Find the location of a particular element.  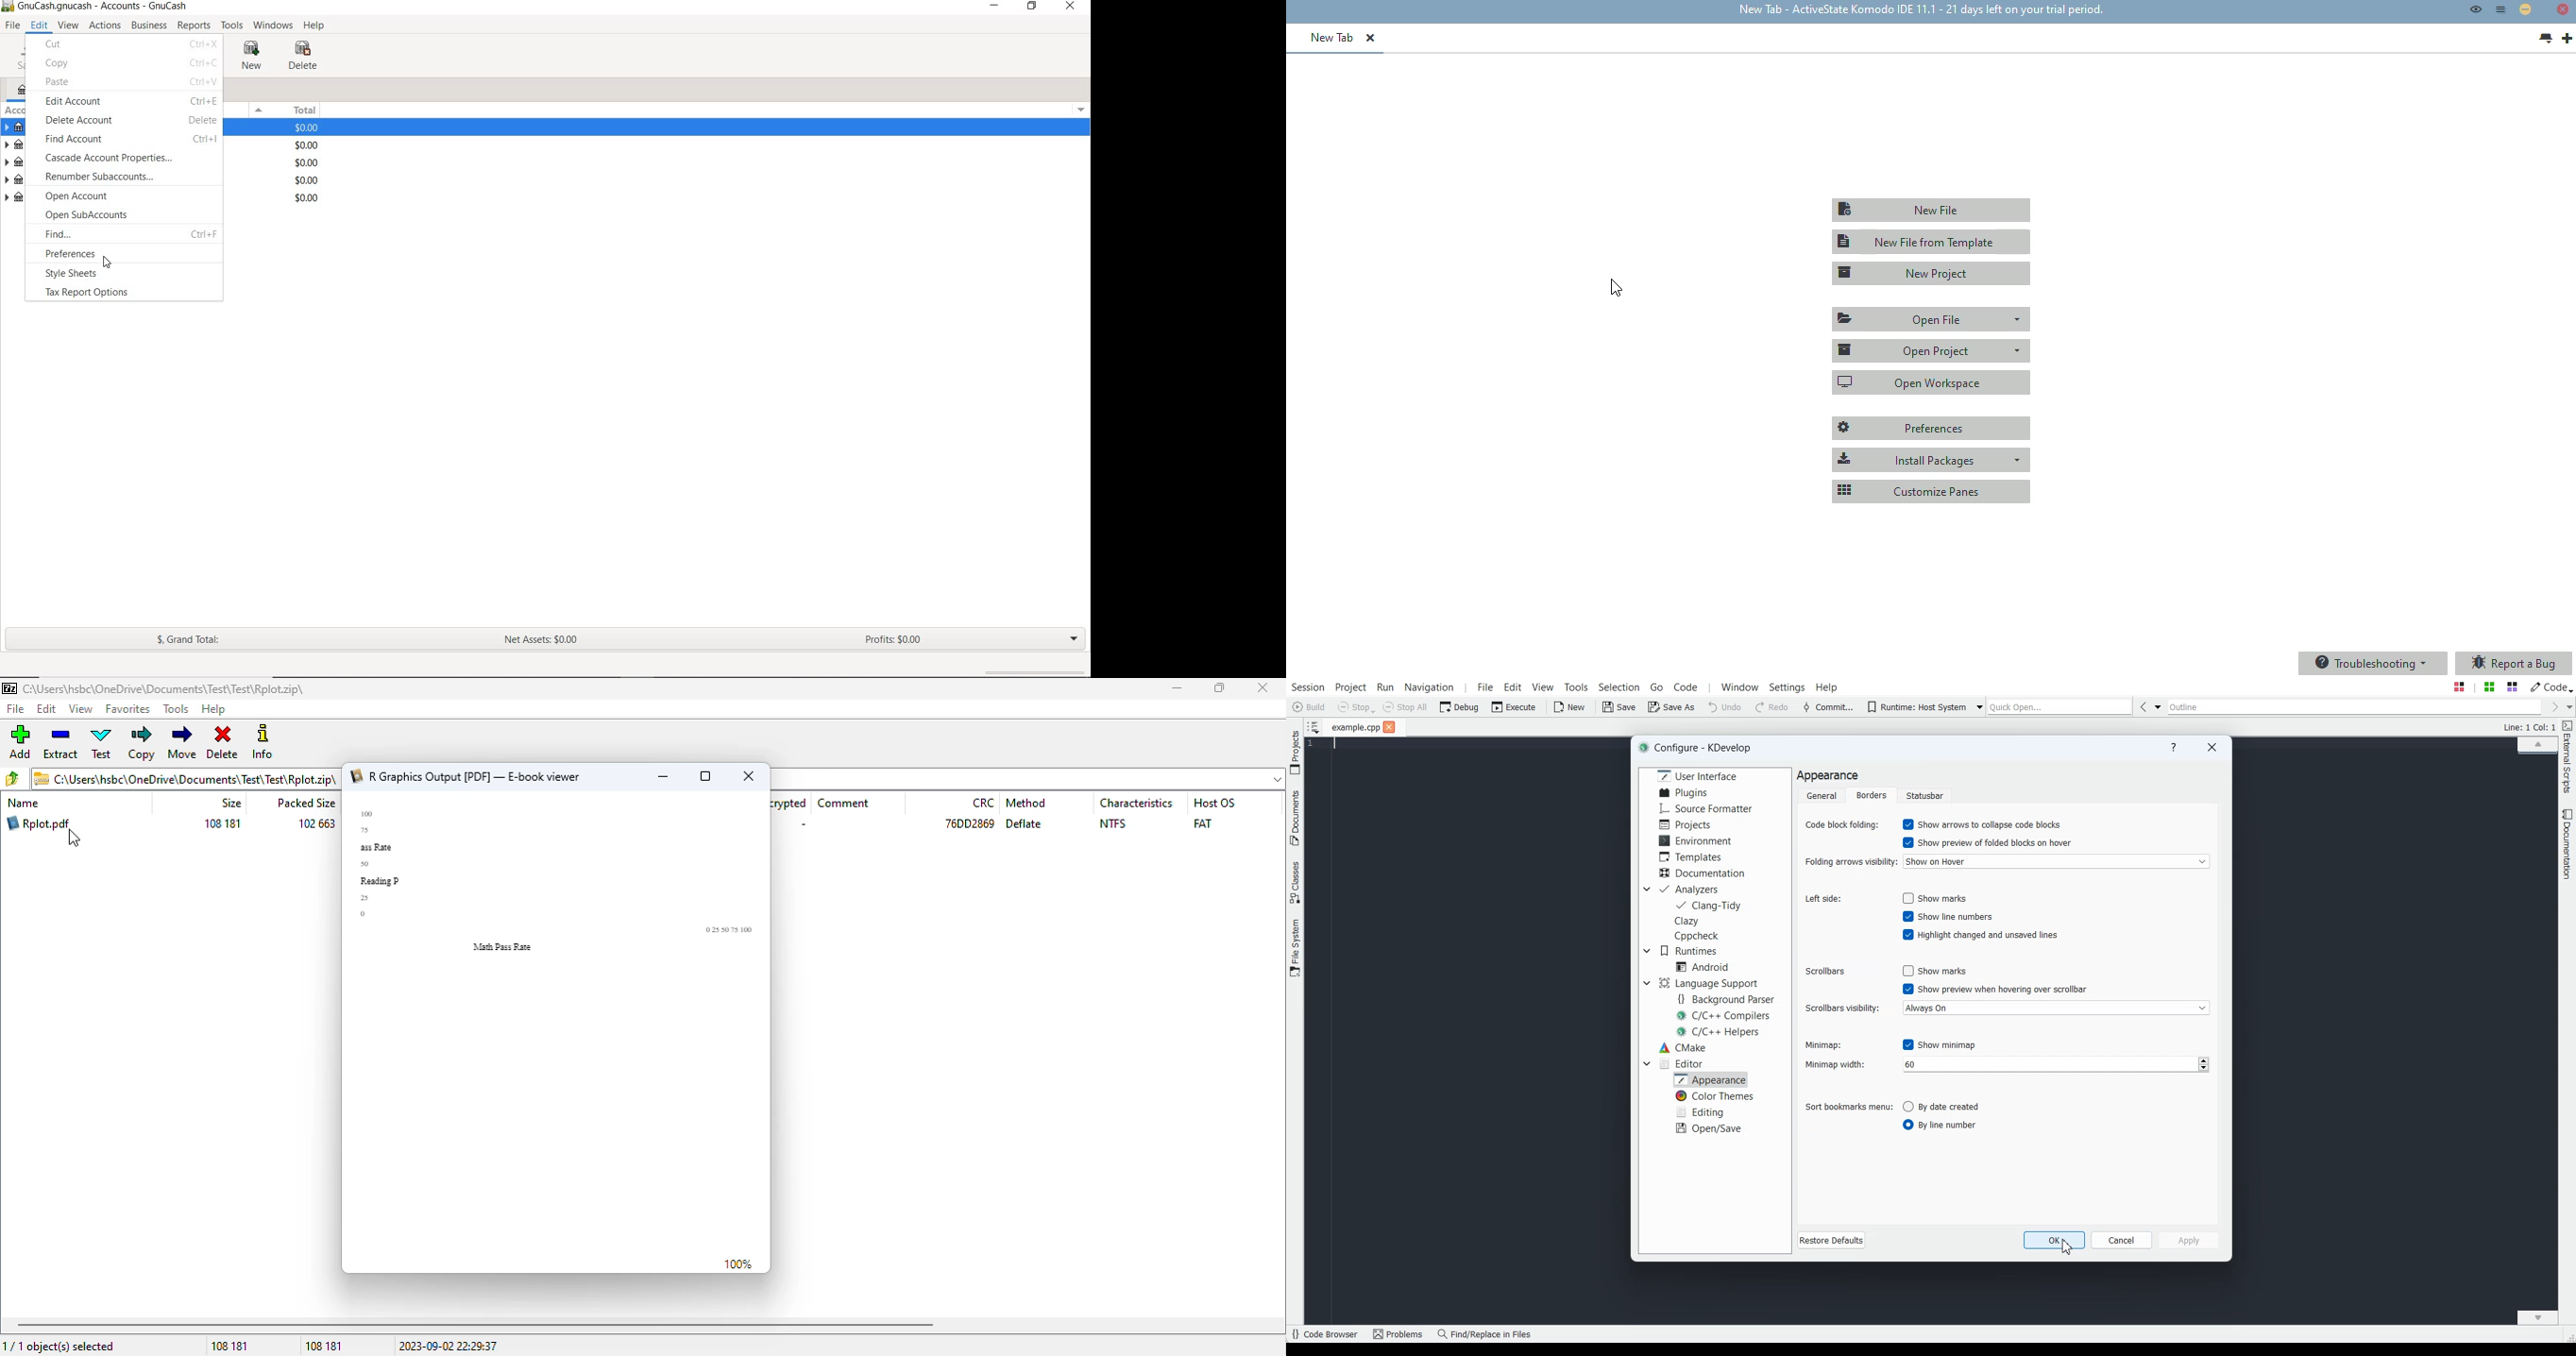

Runtime: Host System is located at coordinates (1915, 707).